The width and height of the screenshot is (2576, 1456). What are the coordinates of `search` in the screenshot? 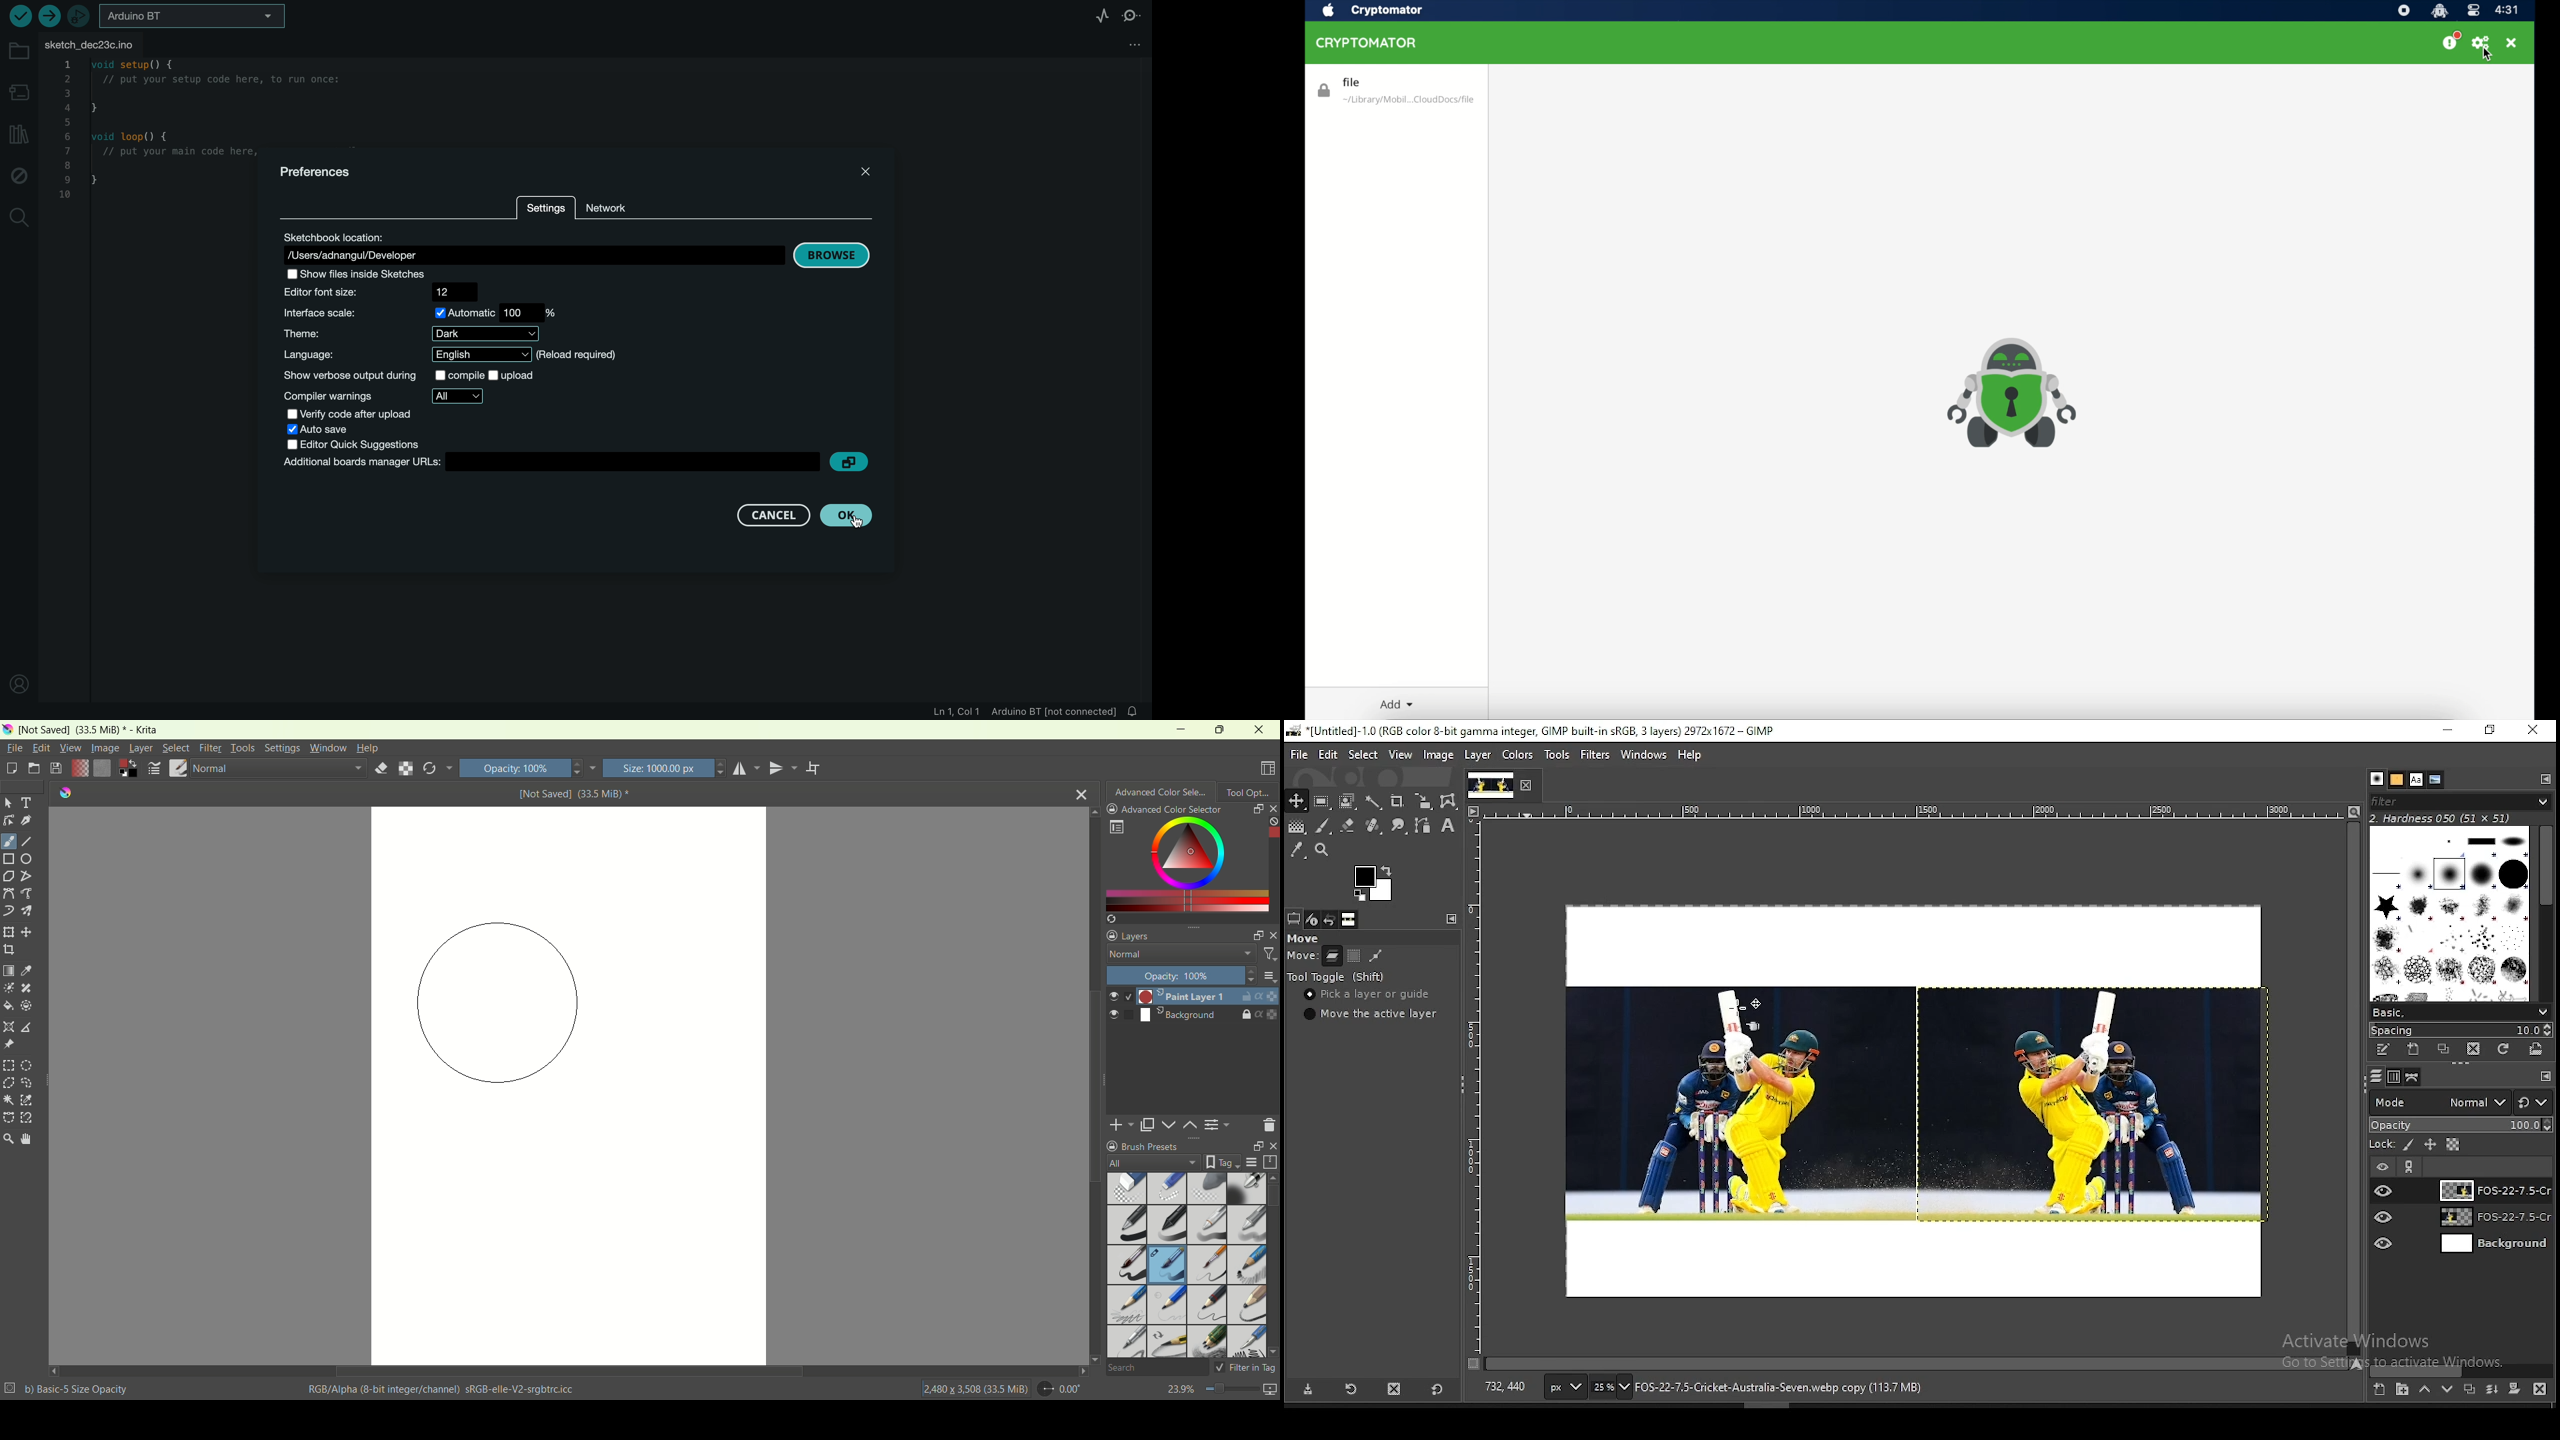 It's located at (1156, 1369).